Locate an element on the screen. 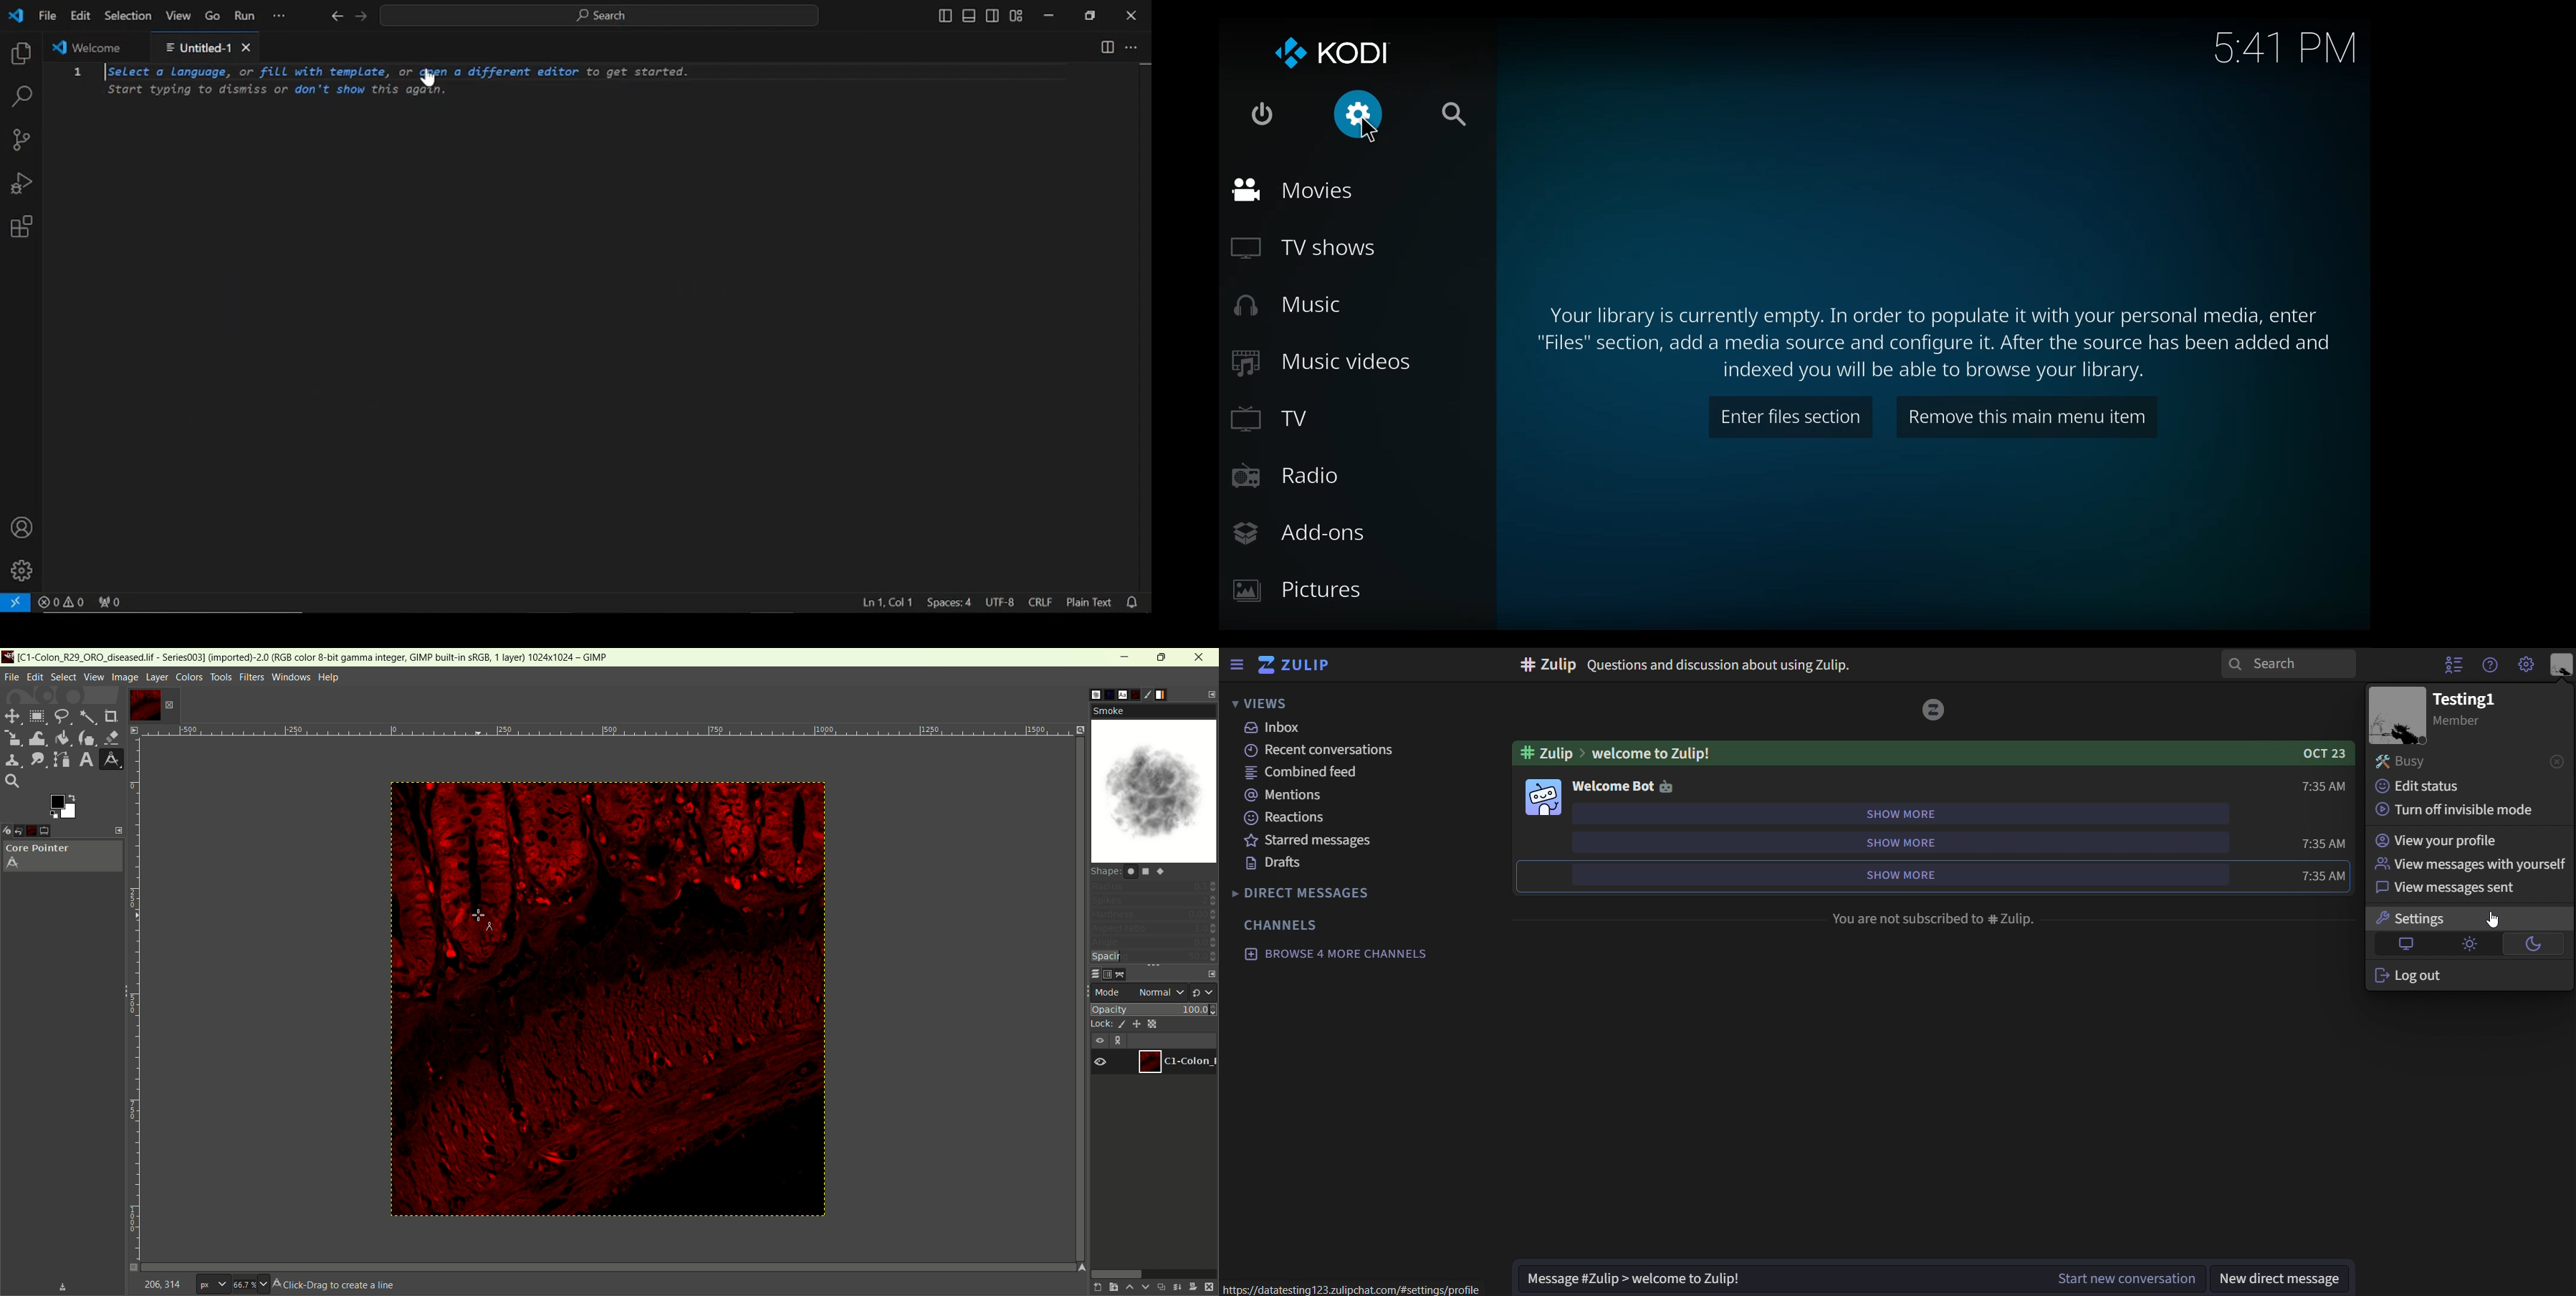 The width and height of the screenshot is (2576, 1316). notifications is located at coordinates (1134, 604).